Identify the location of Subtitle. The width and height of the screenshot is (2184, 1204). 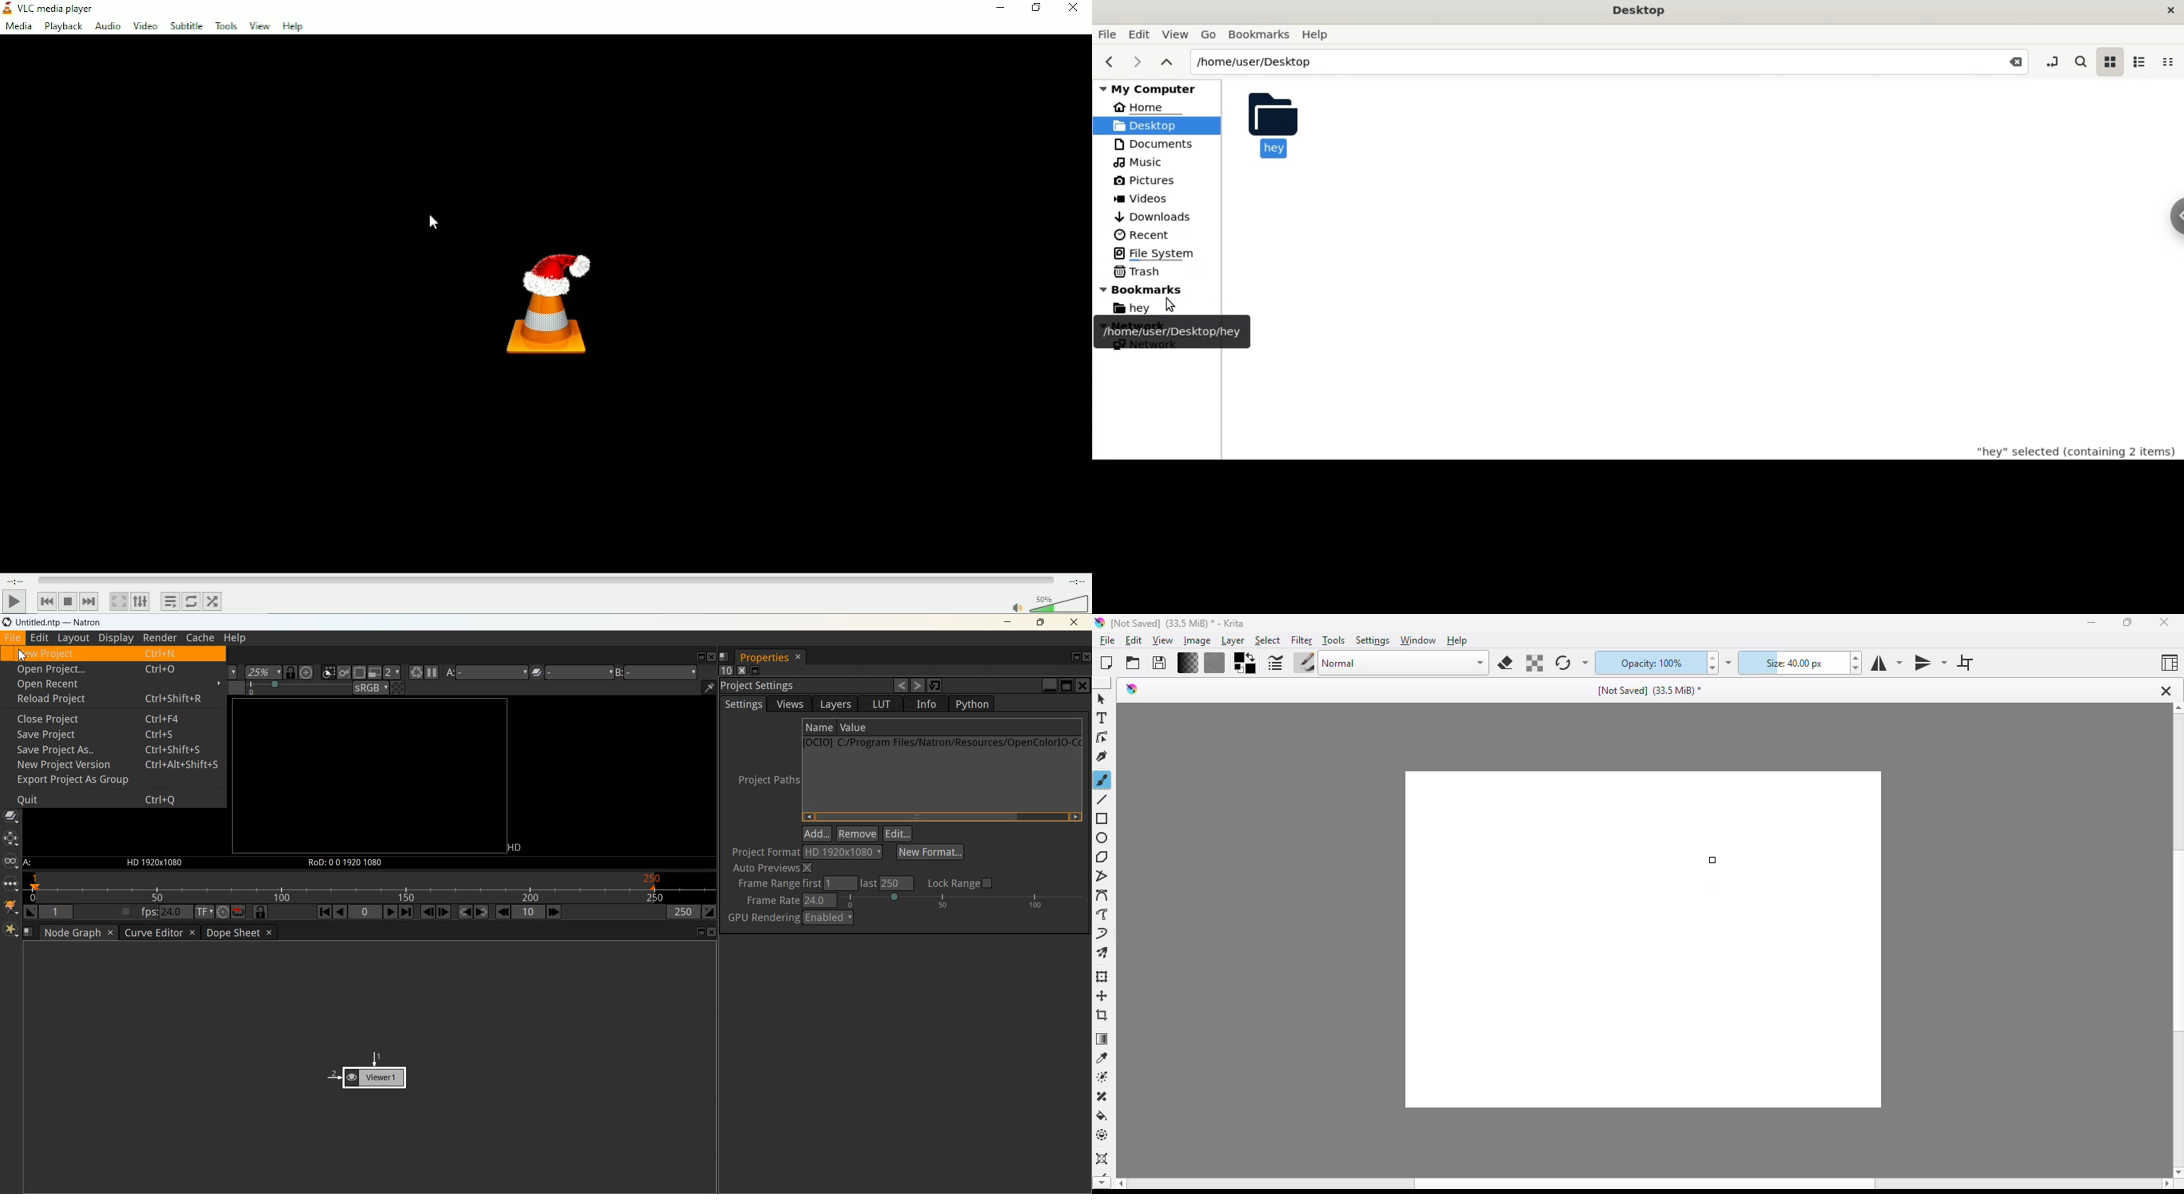
(186, 26).